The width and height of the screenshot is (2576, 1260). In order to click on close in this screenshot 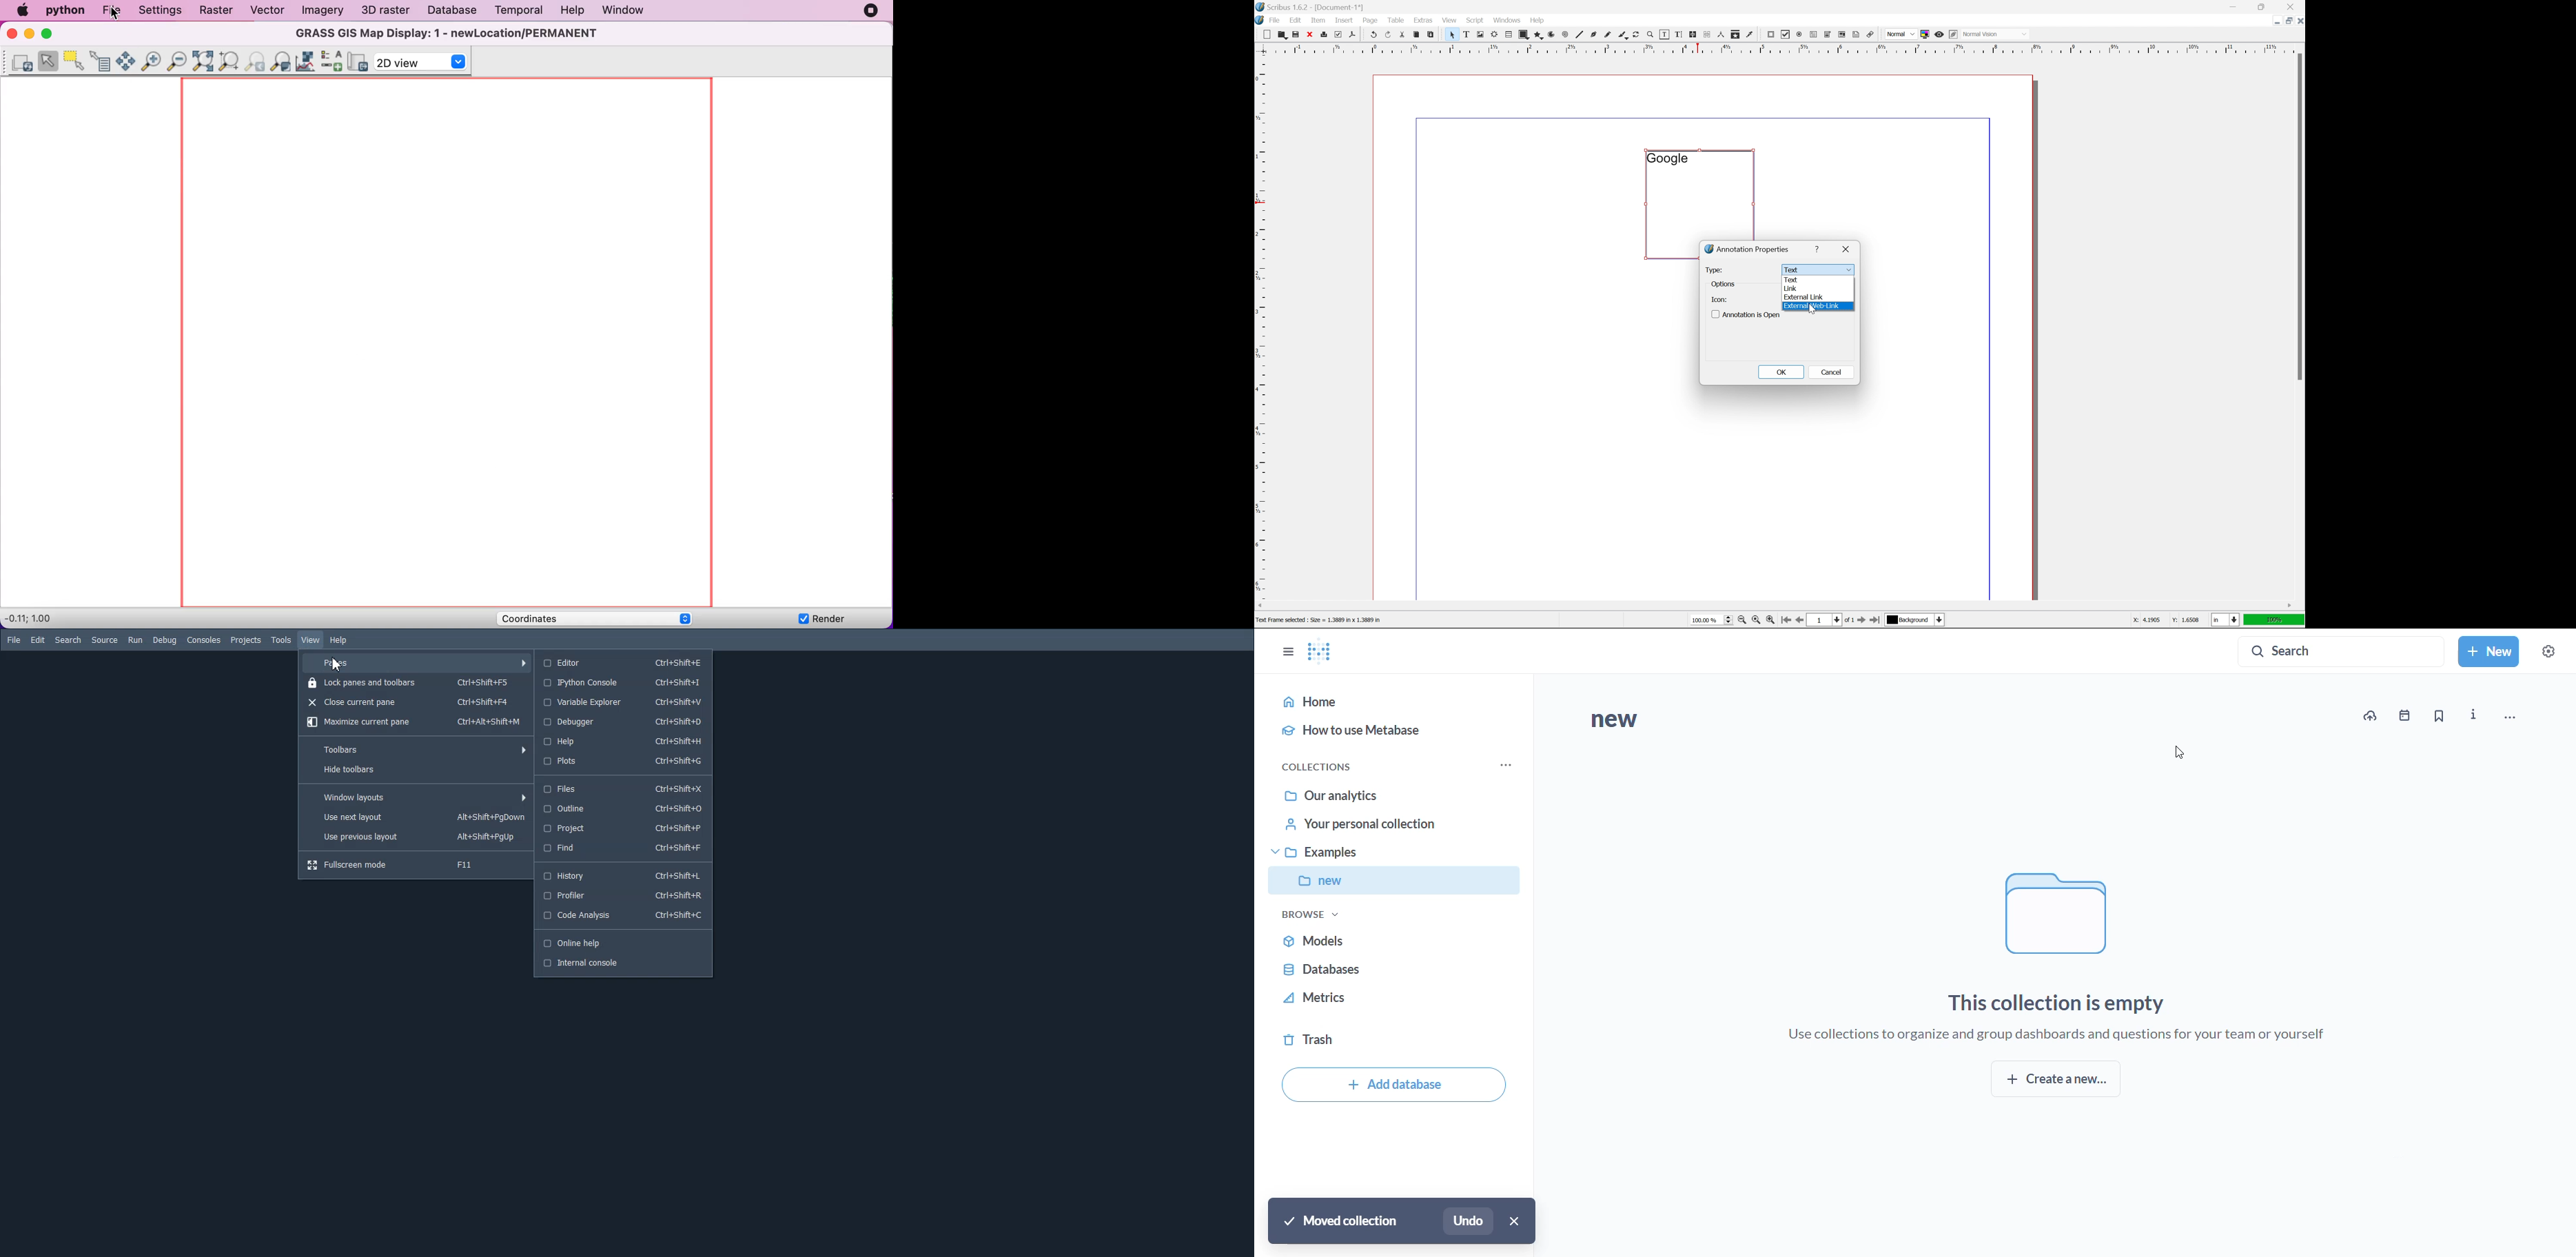, I will do `click(2299, 20)`.